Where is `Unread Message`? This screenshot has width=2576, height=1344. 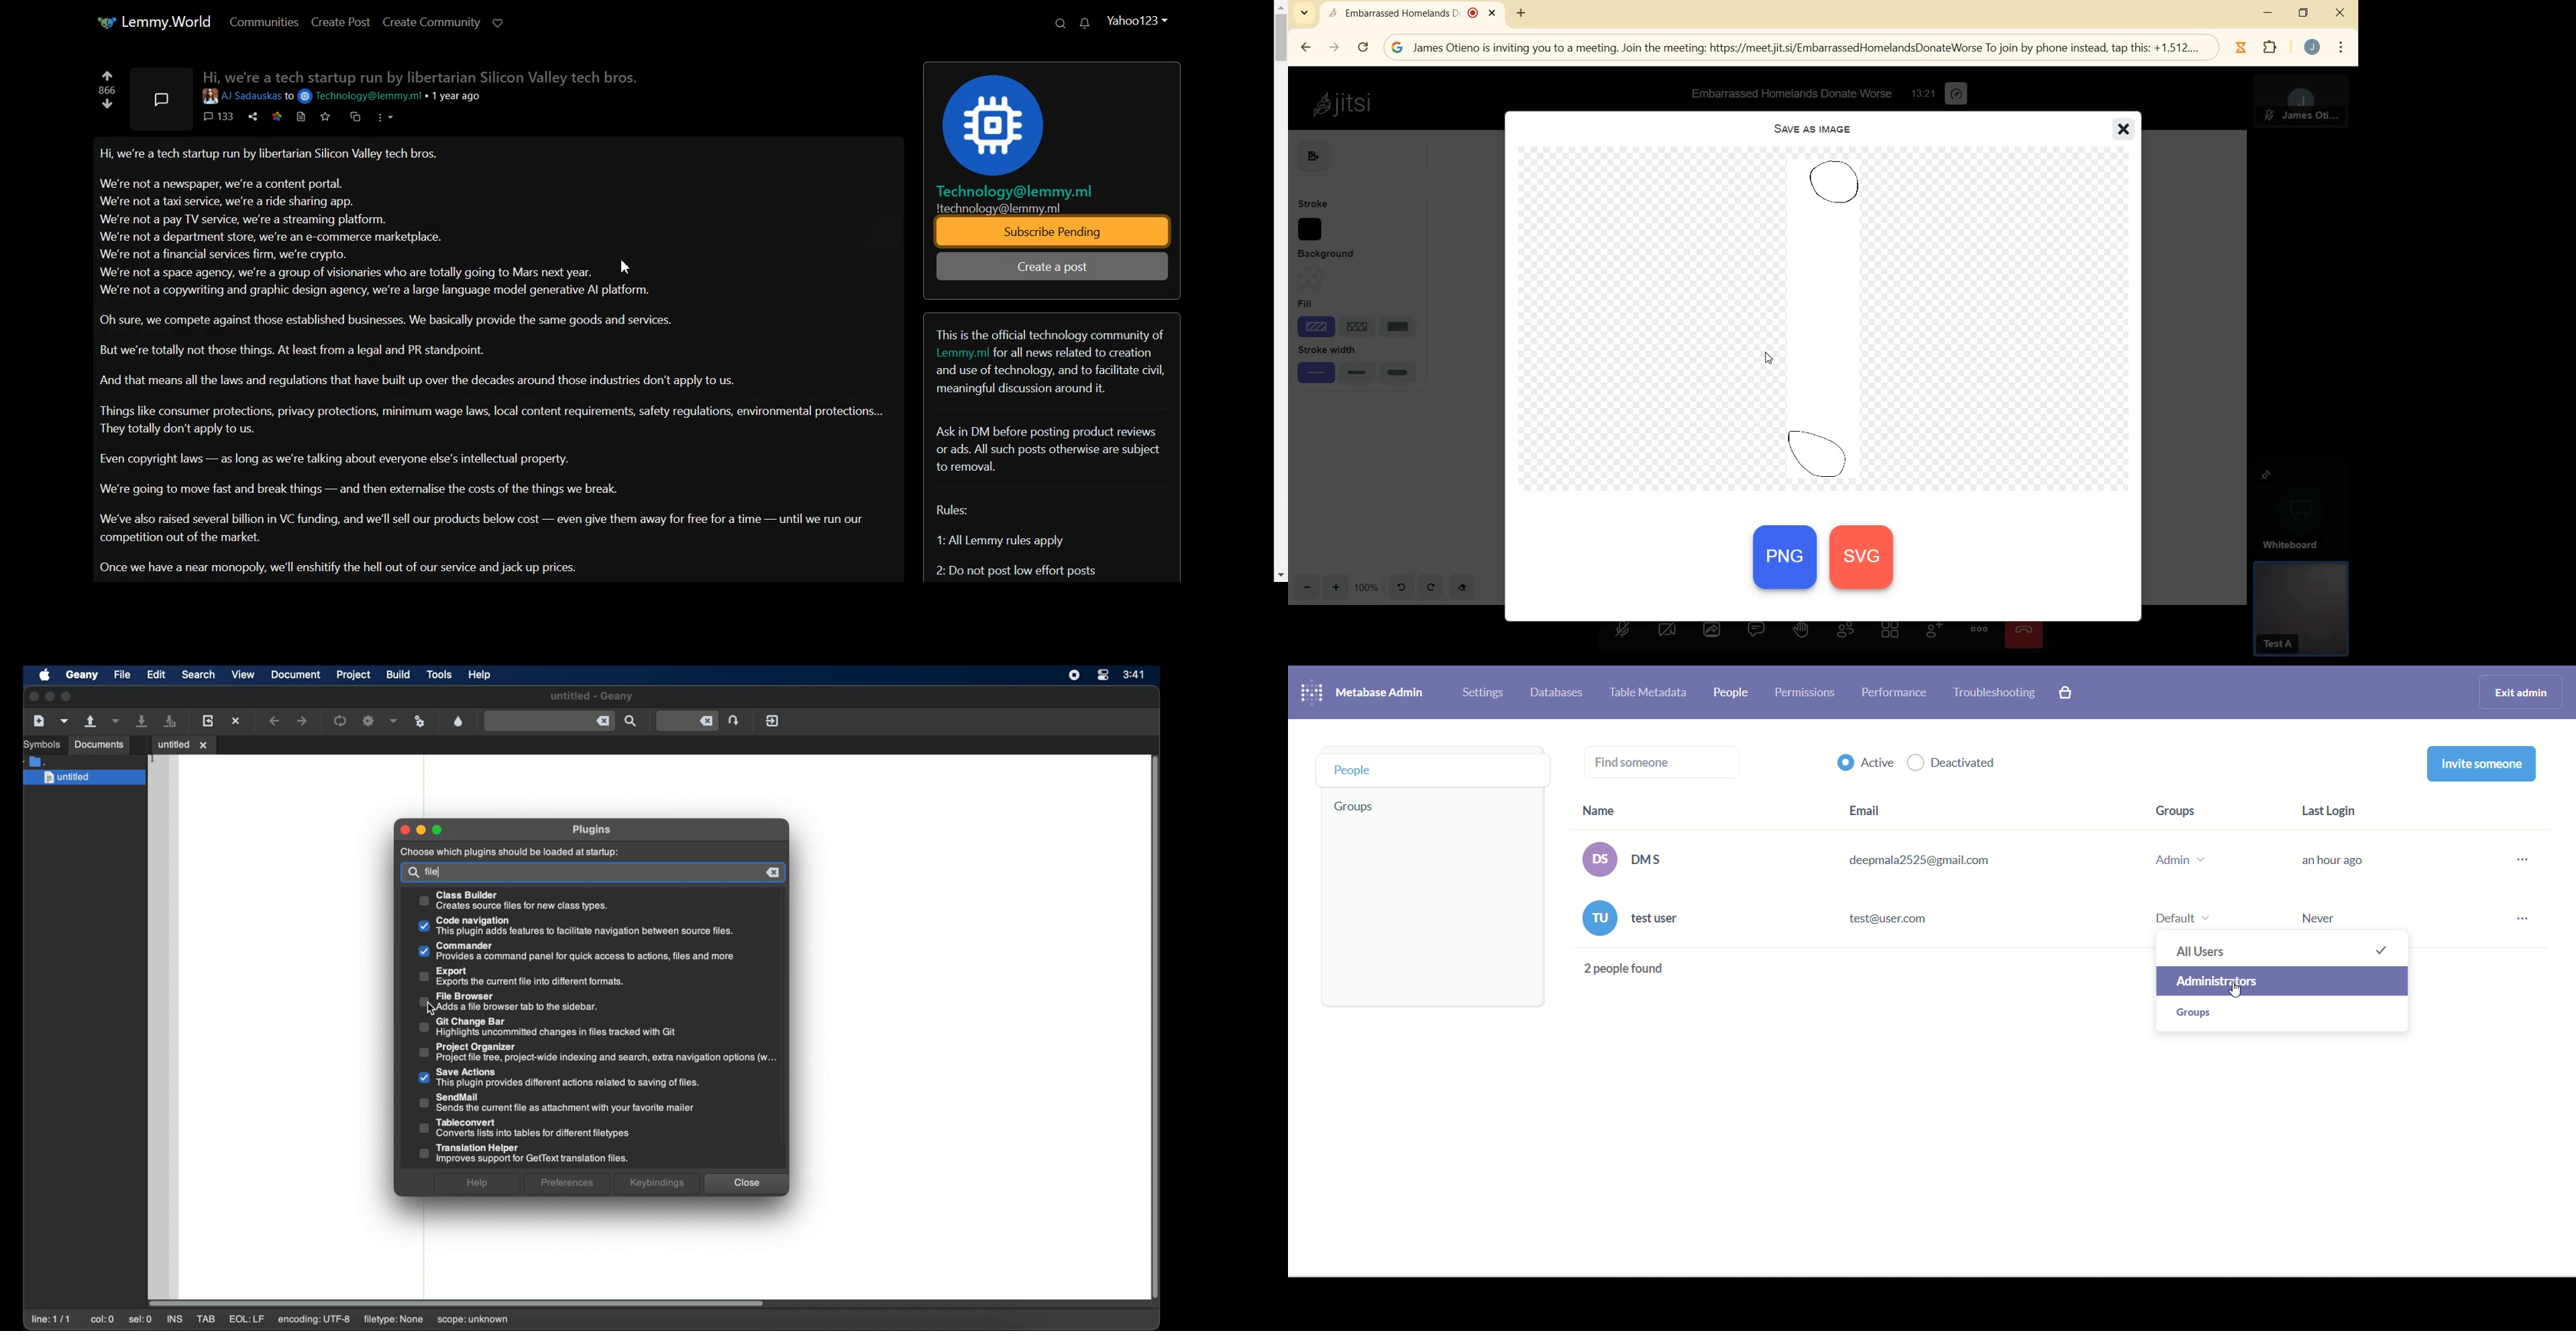
Unread Message is located at coordinates (1087, 23).